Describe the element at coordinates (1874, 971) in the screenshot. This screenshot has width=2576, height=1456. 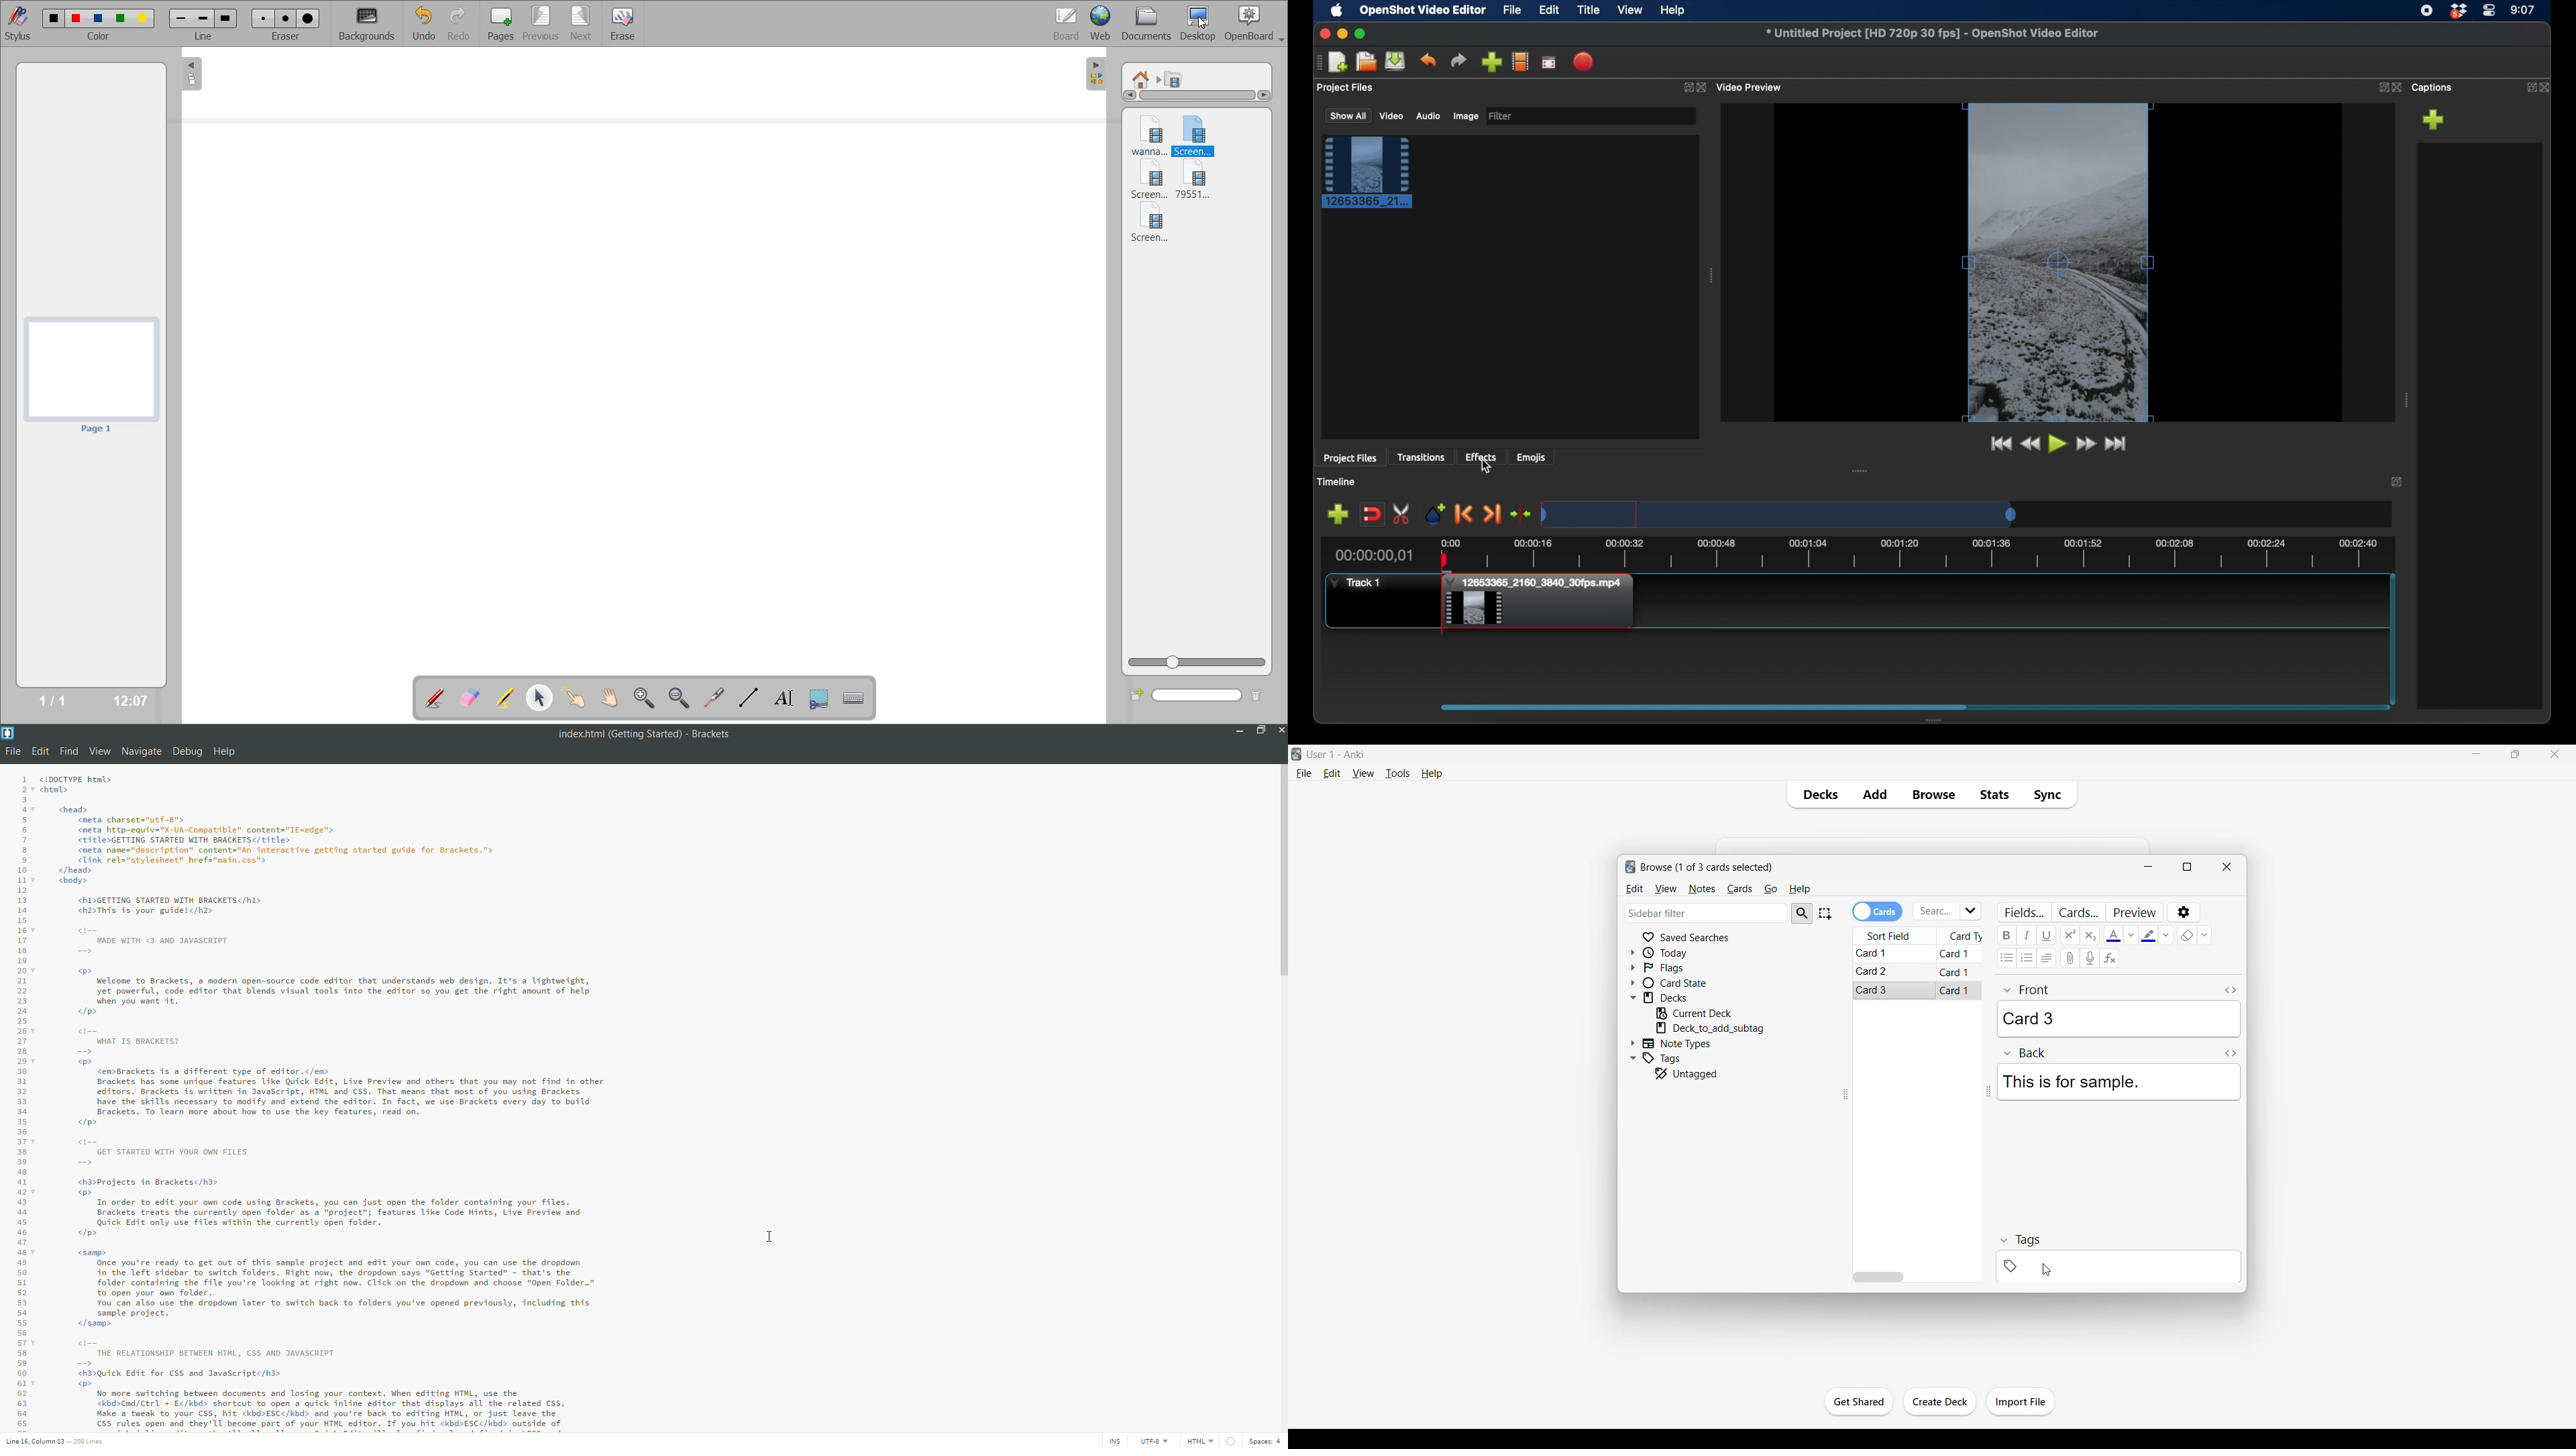
I see `Card 2` at that location.